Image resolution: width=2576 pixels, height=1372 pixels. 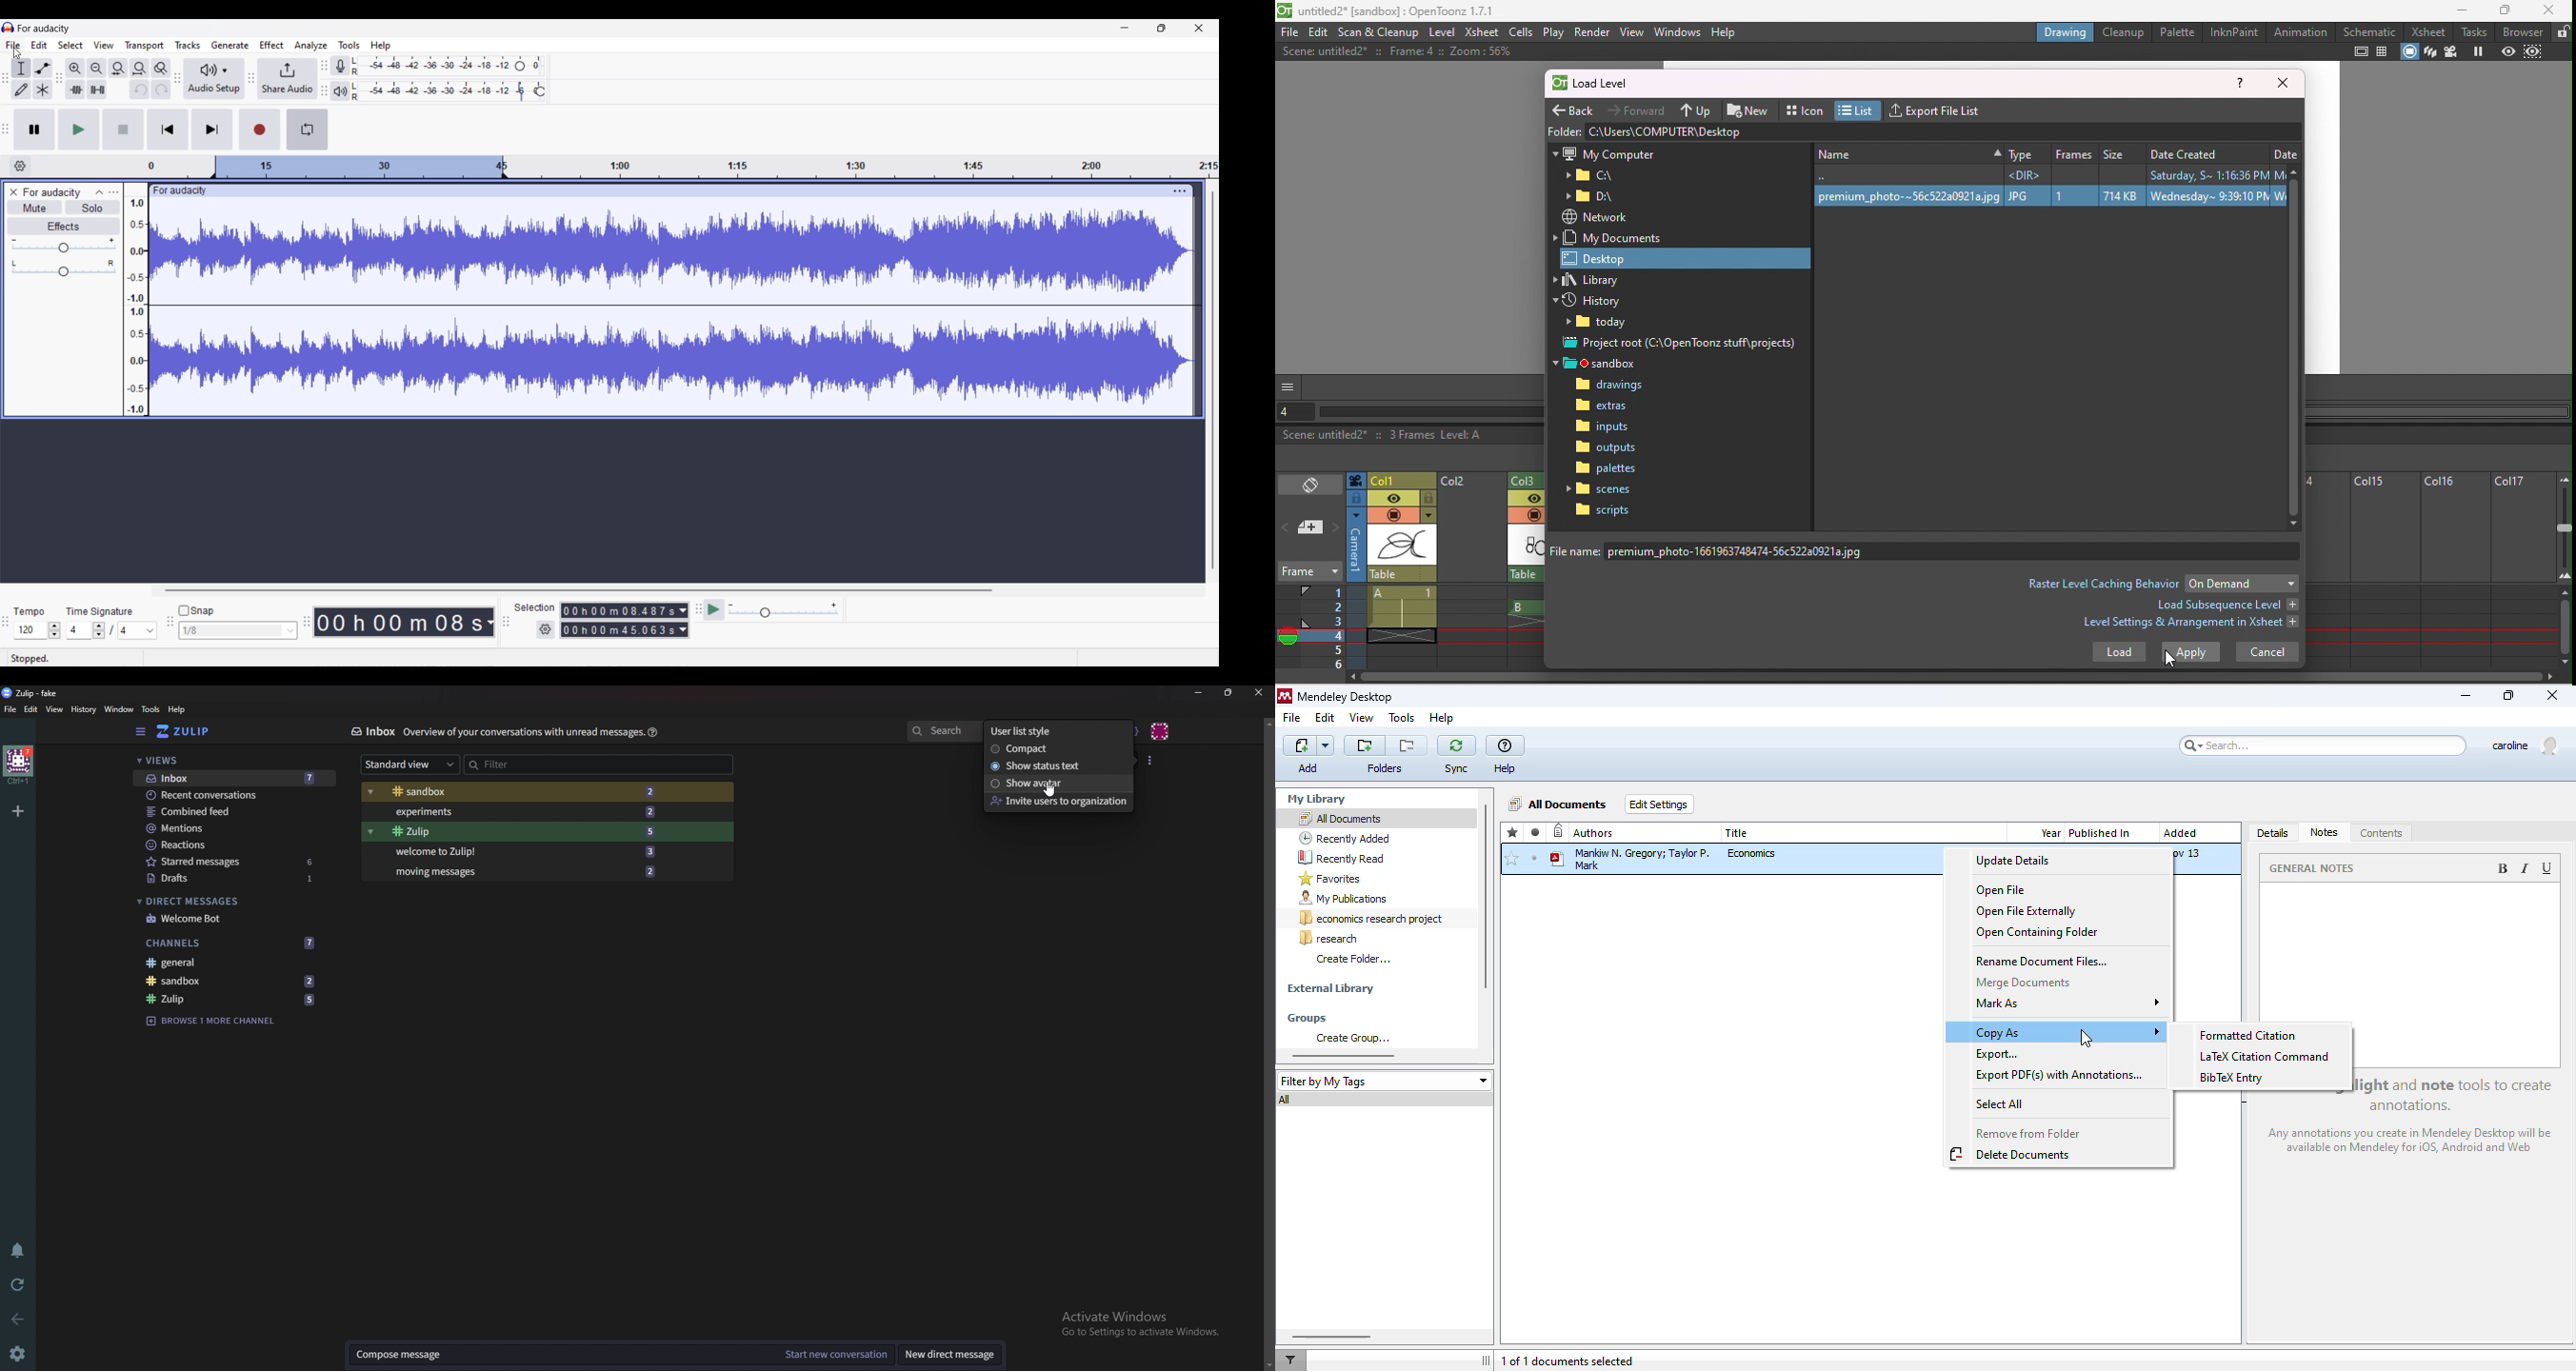 I want to click on any annotations you create in Mendeley Desktop will be available on Mendeley for iOS, android and web., so click(x=2413, y=1142).